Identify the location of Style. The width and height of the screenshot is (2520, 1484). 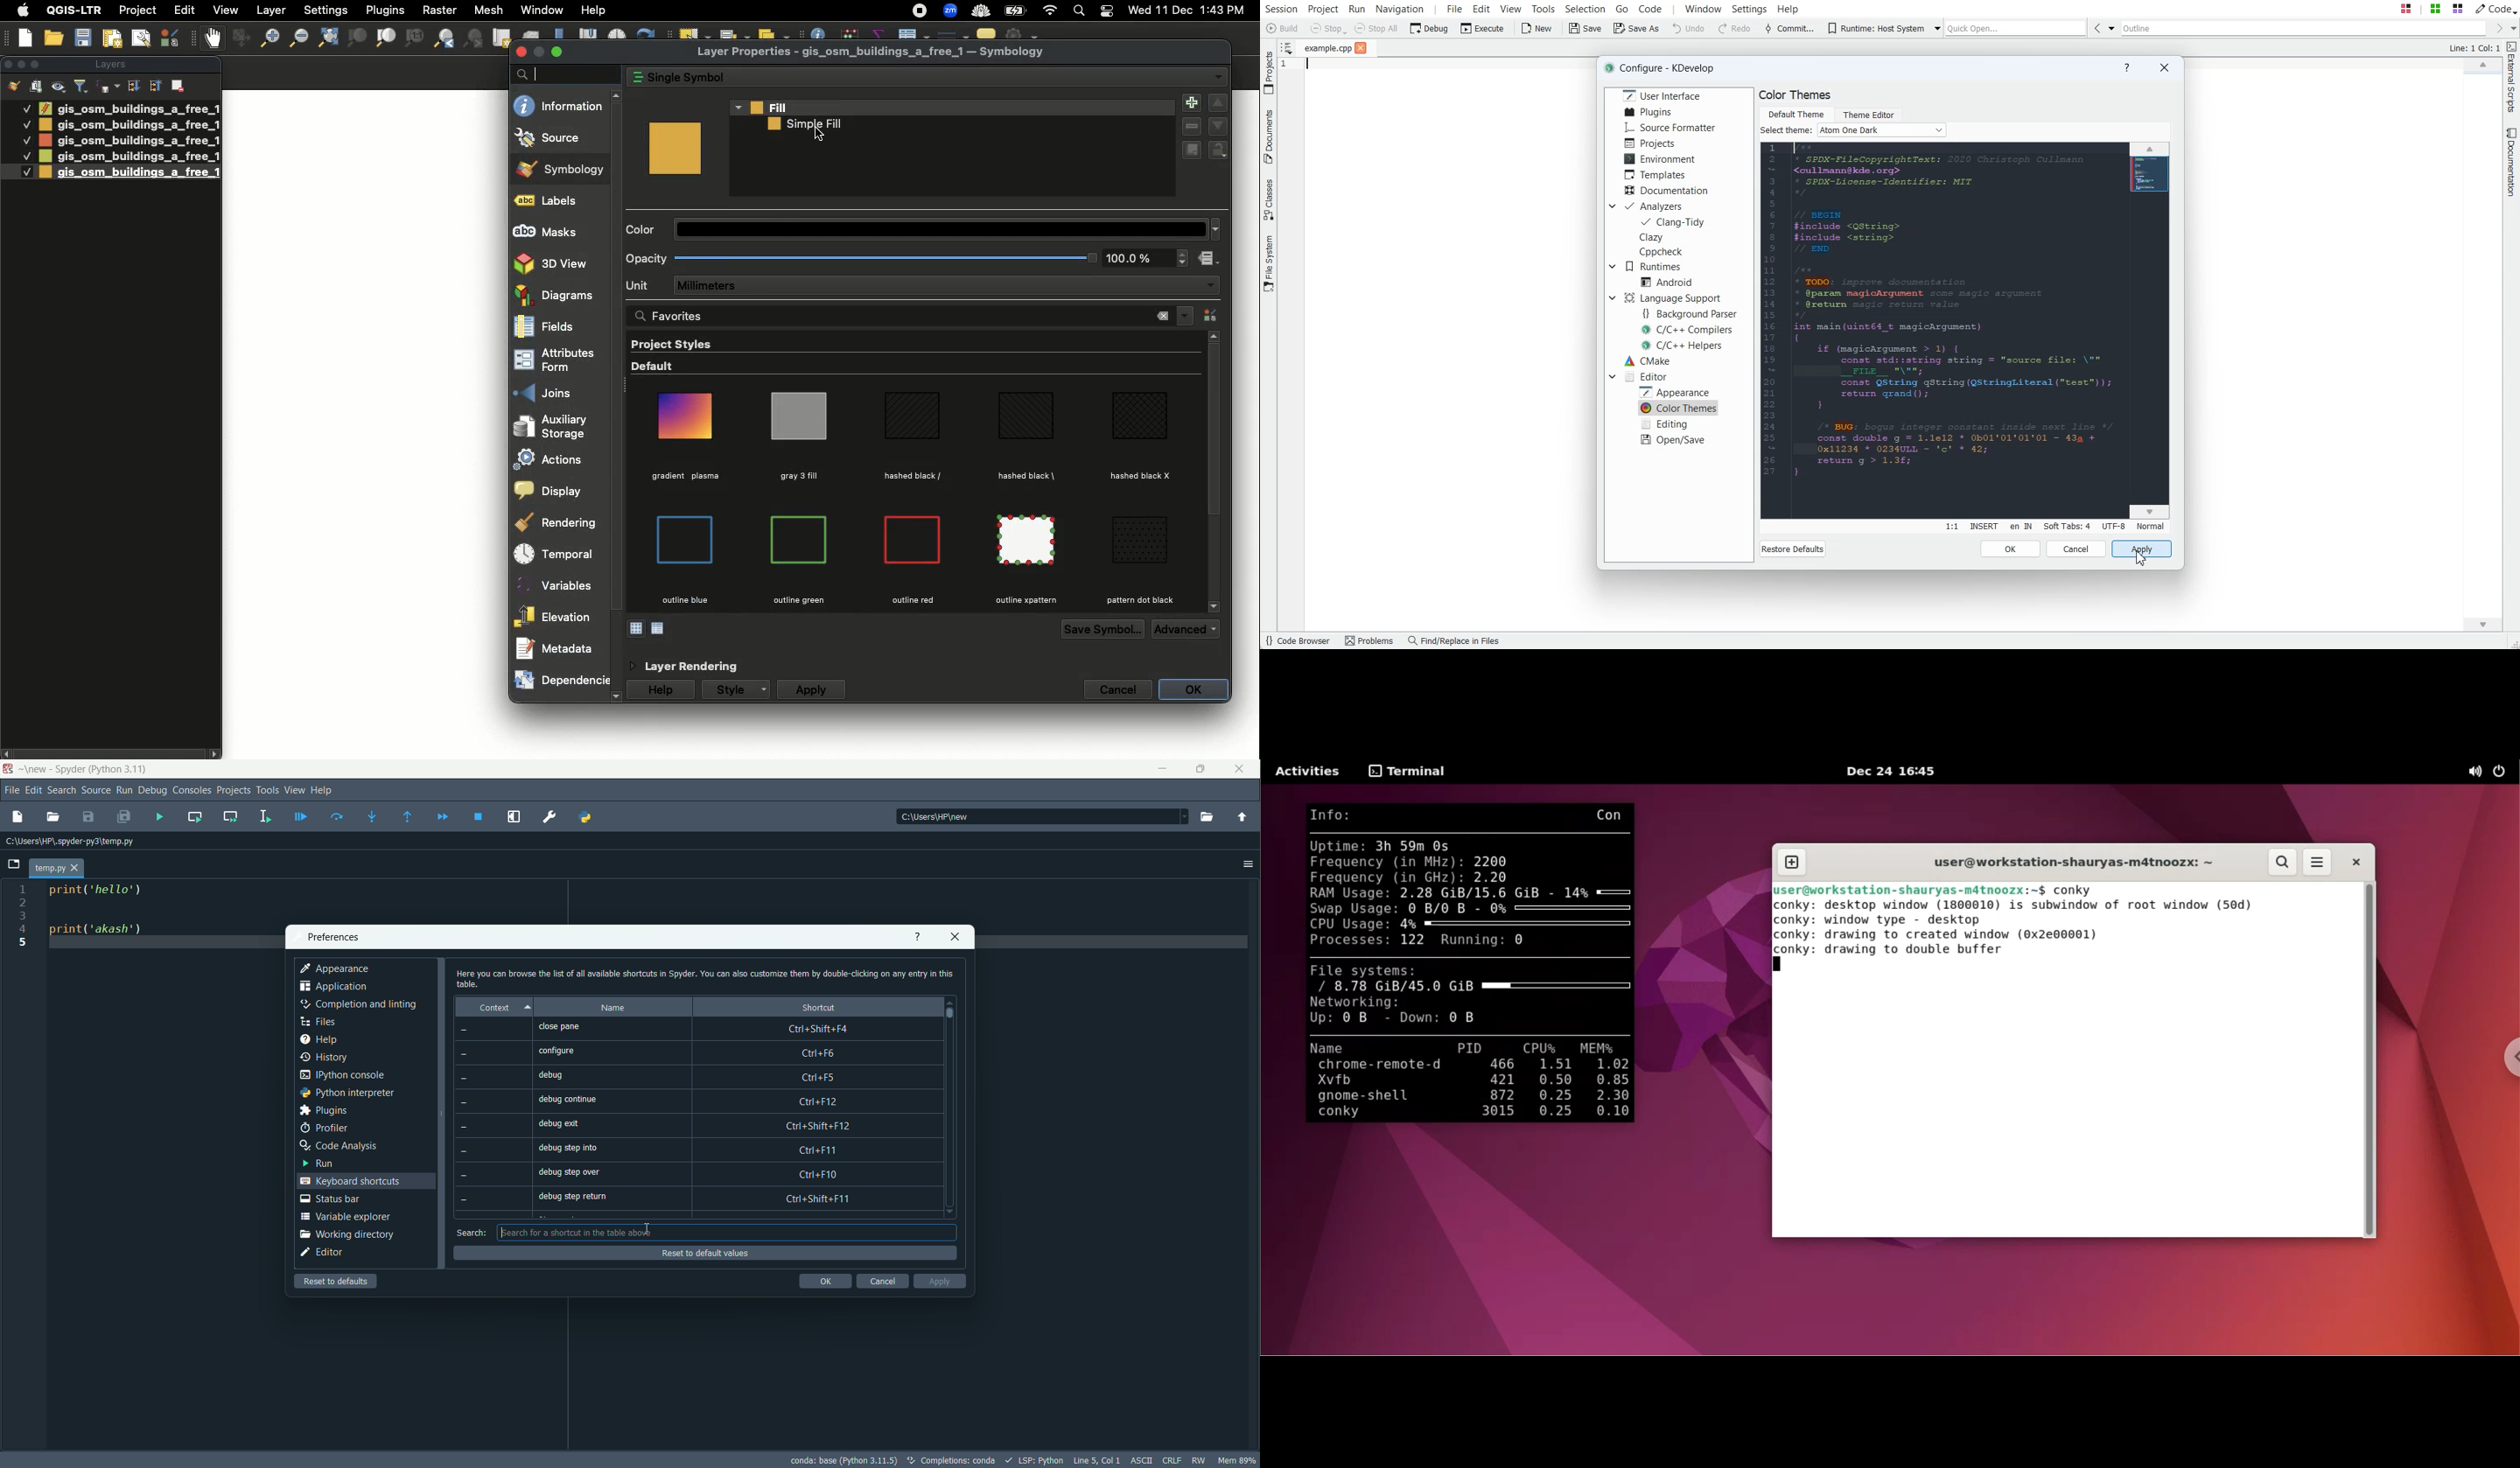
(729, 689).